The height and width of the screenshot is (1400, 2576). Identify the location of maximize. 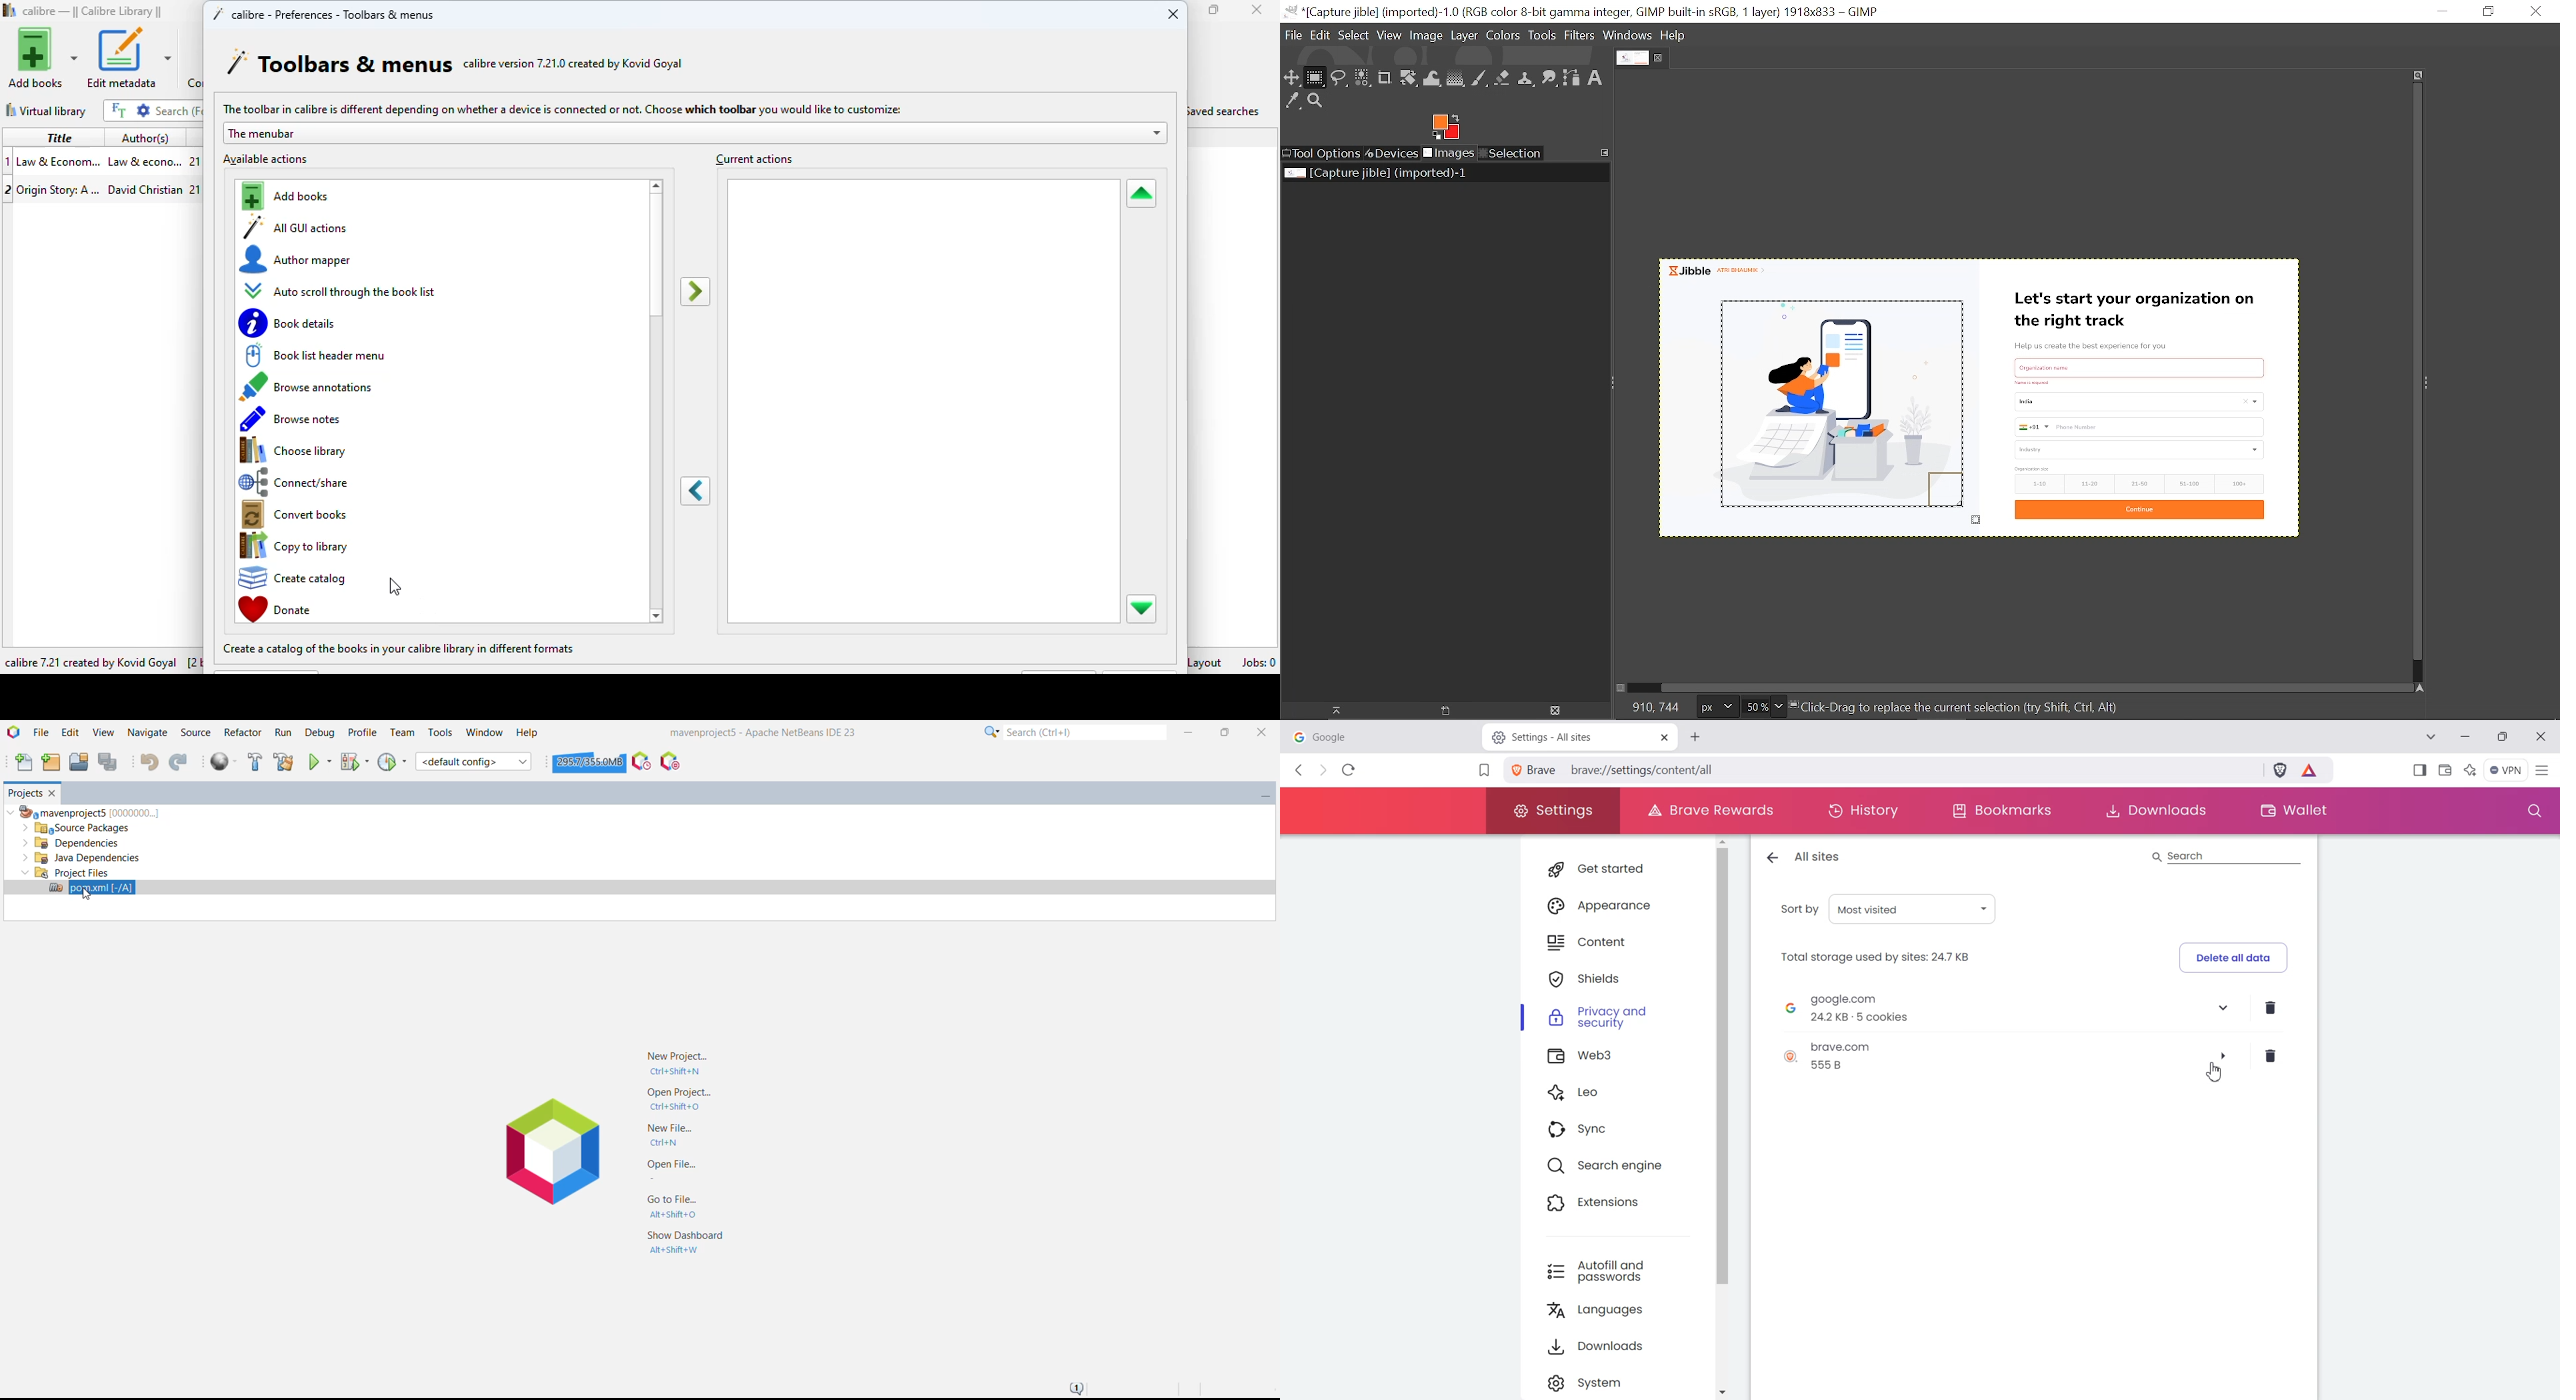
(1214, 9).